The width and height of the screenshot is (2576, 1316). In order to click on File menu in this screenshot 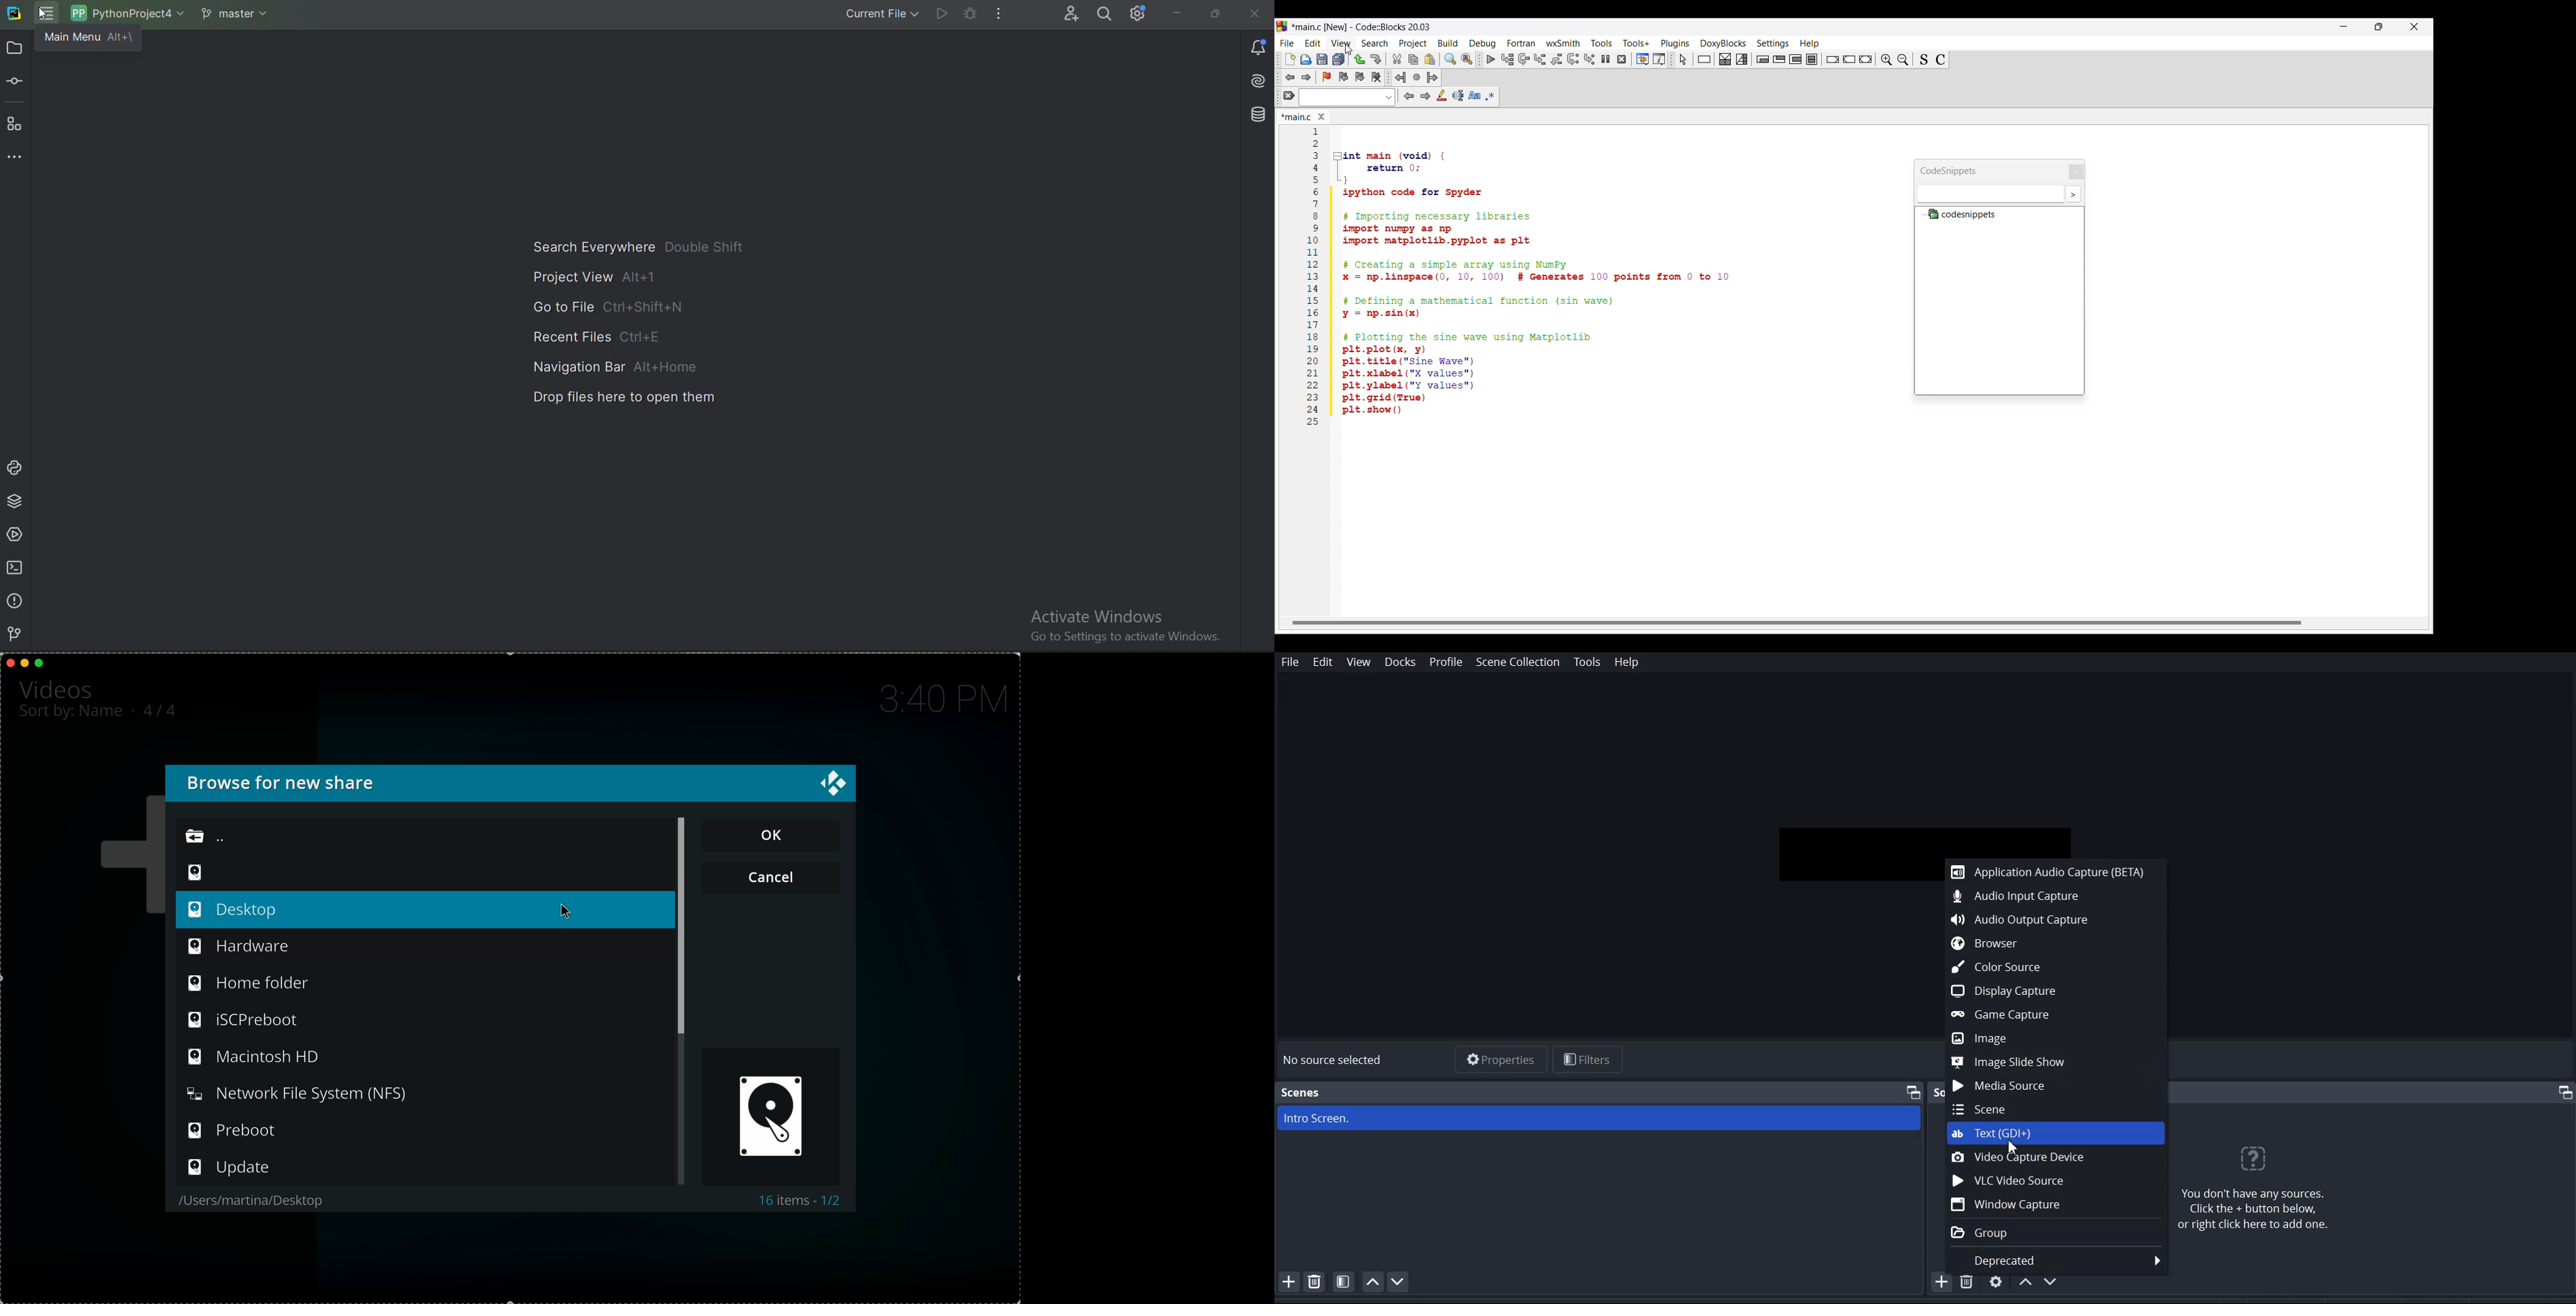, I will do `click(1287, 43)`.